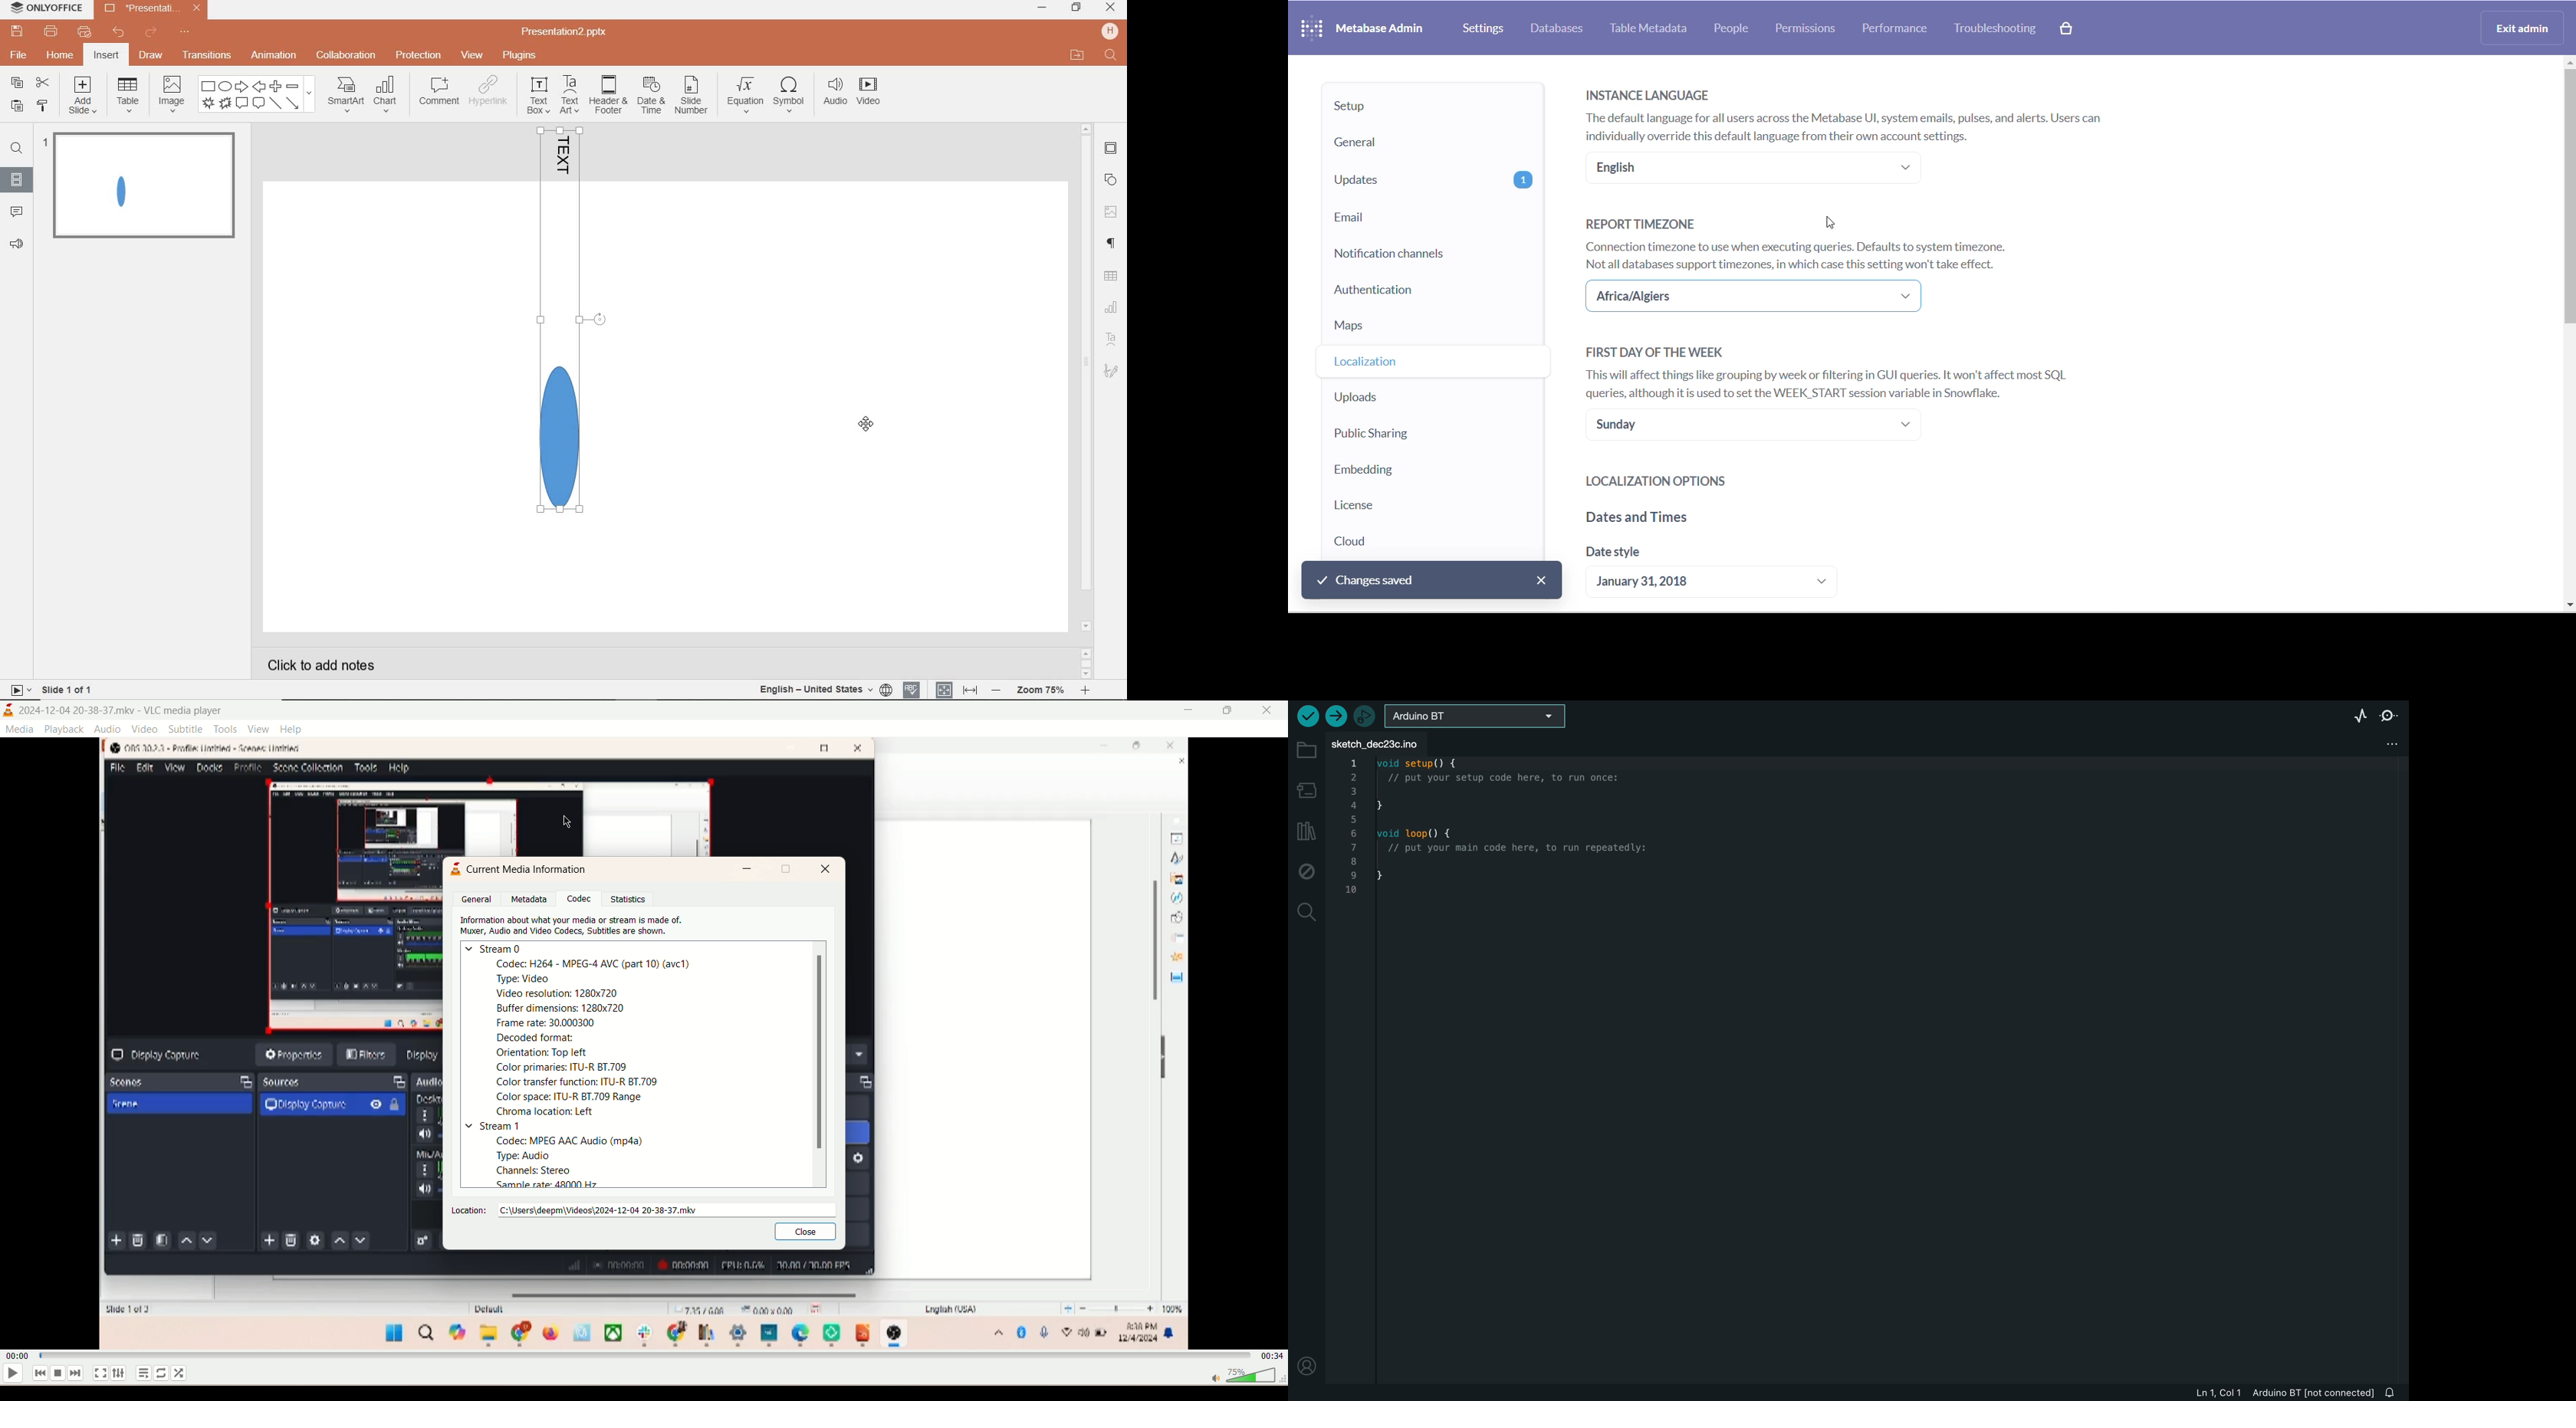  Describe the element at coordinates (1112, 211) in the screenshot. I see `IMAGE SETTINGS` at that location.